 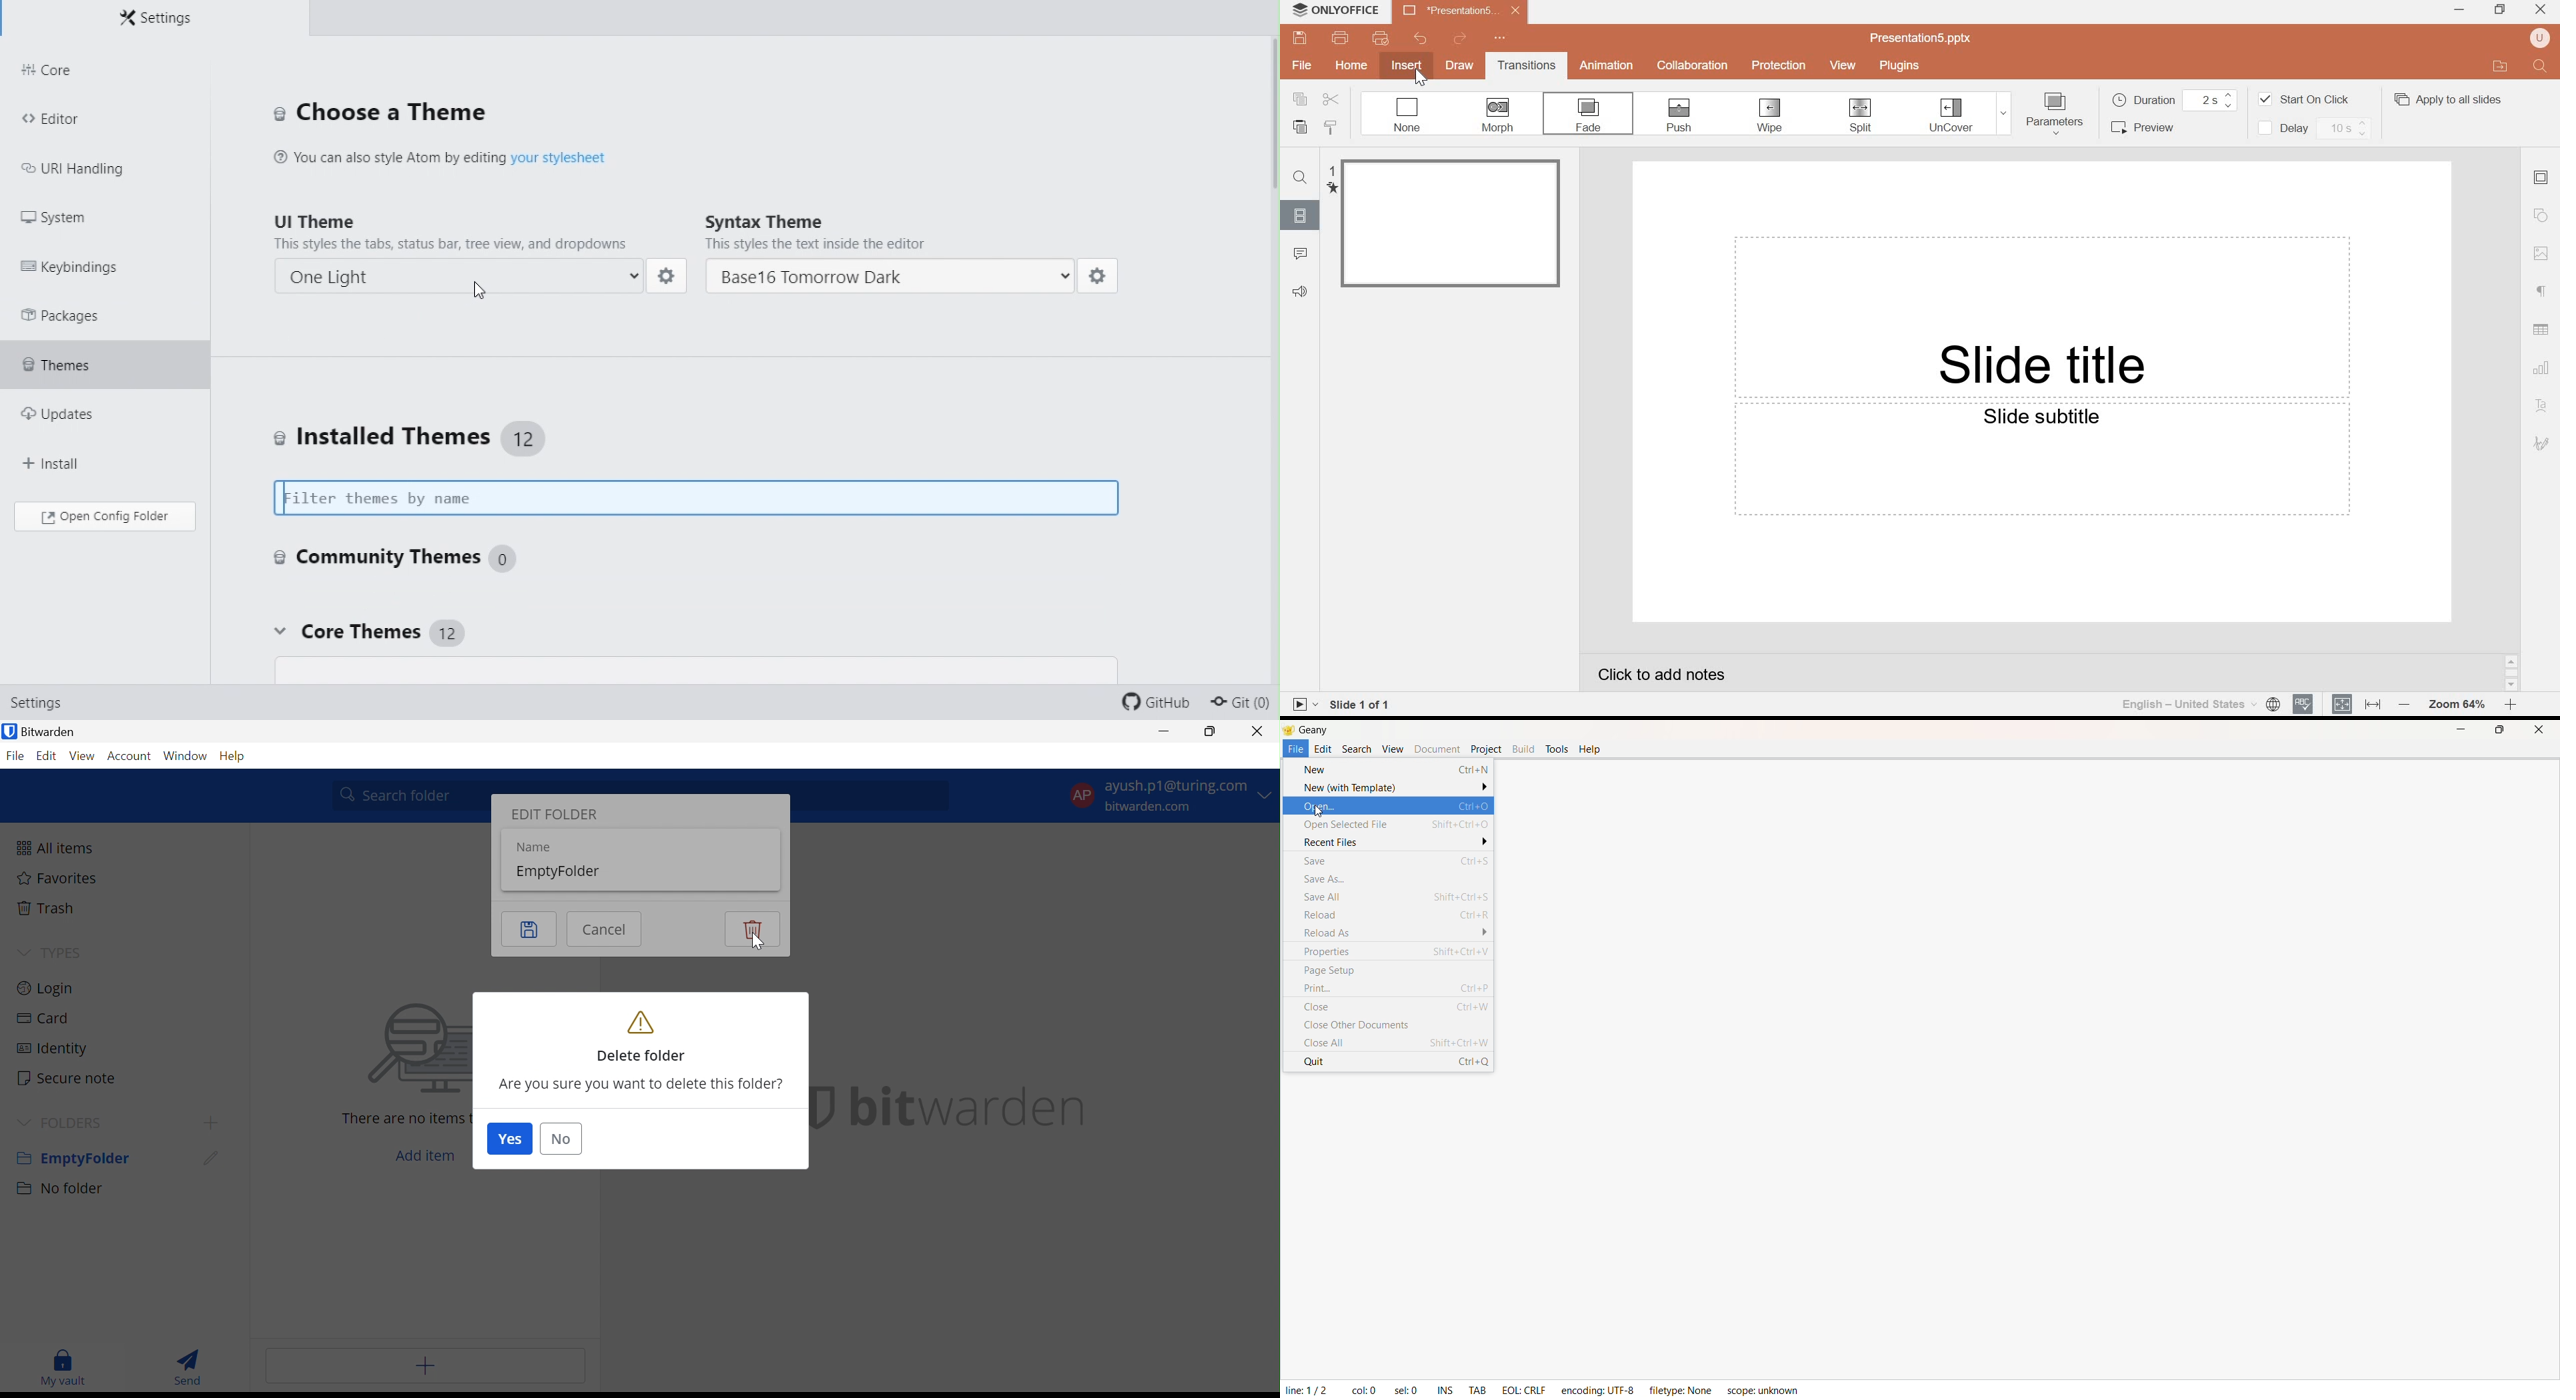 What do you see at coordinates (2510, 704) in the screenshot?
I see `zoom in` at bounding box center [2510, 704].